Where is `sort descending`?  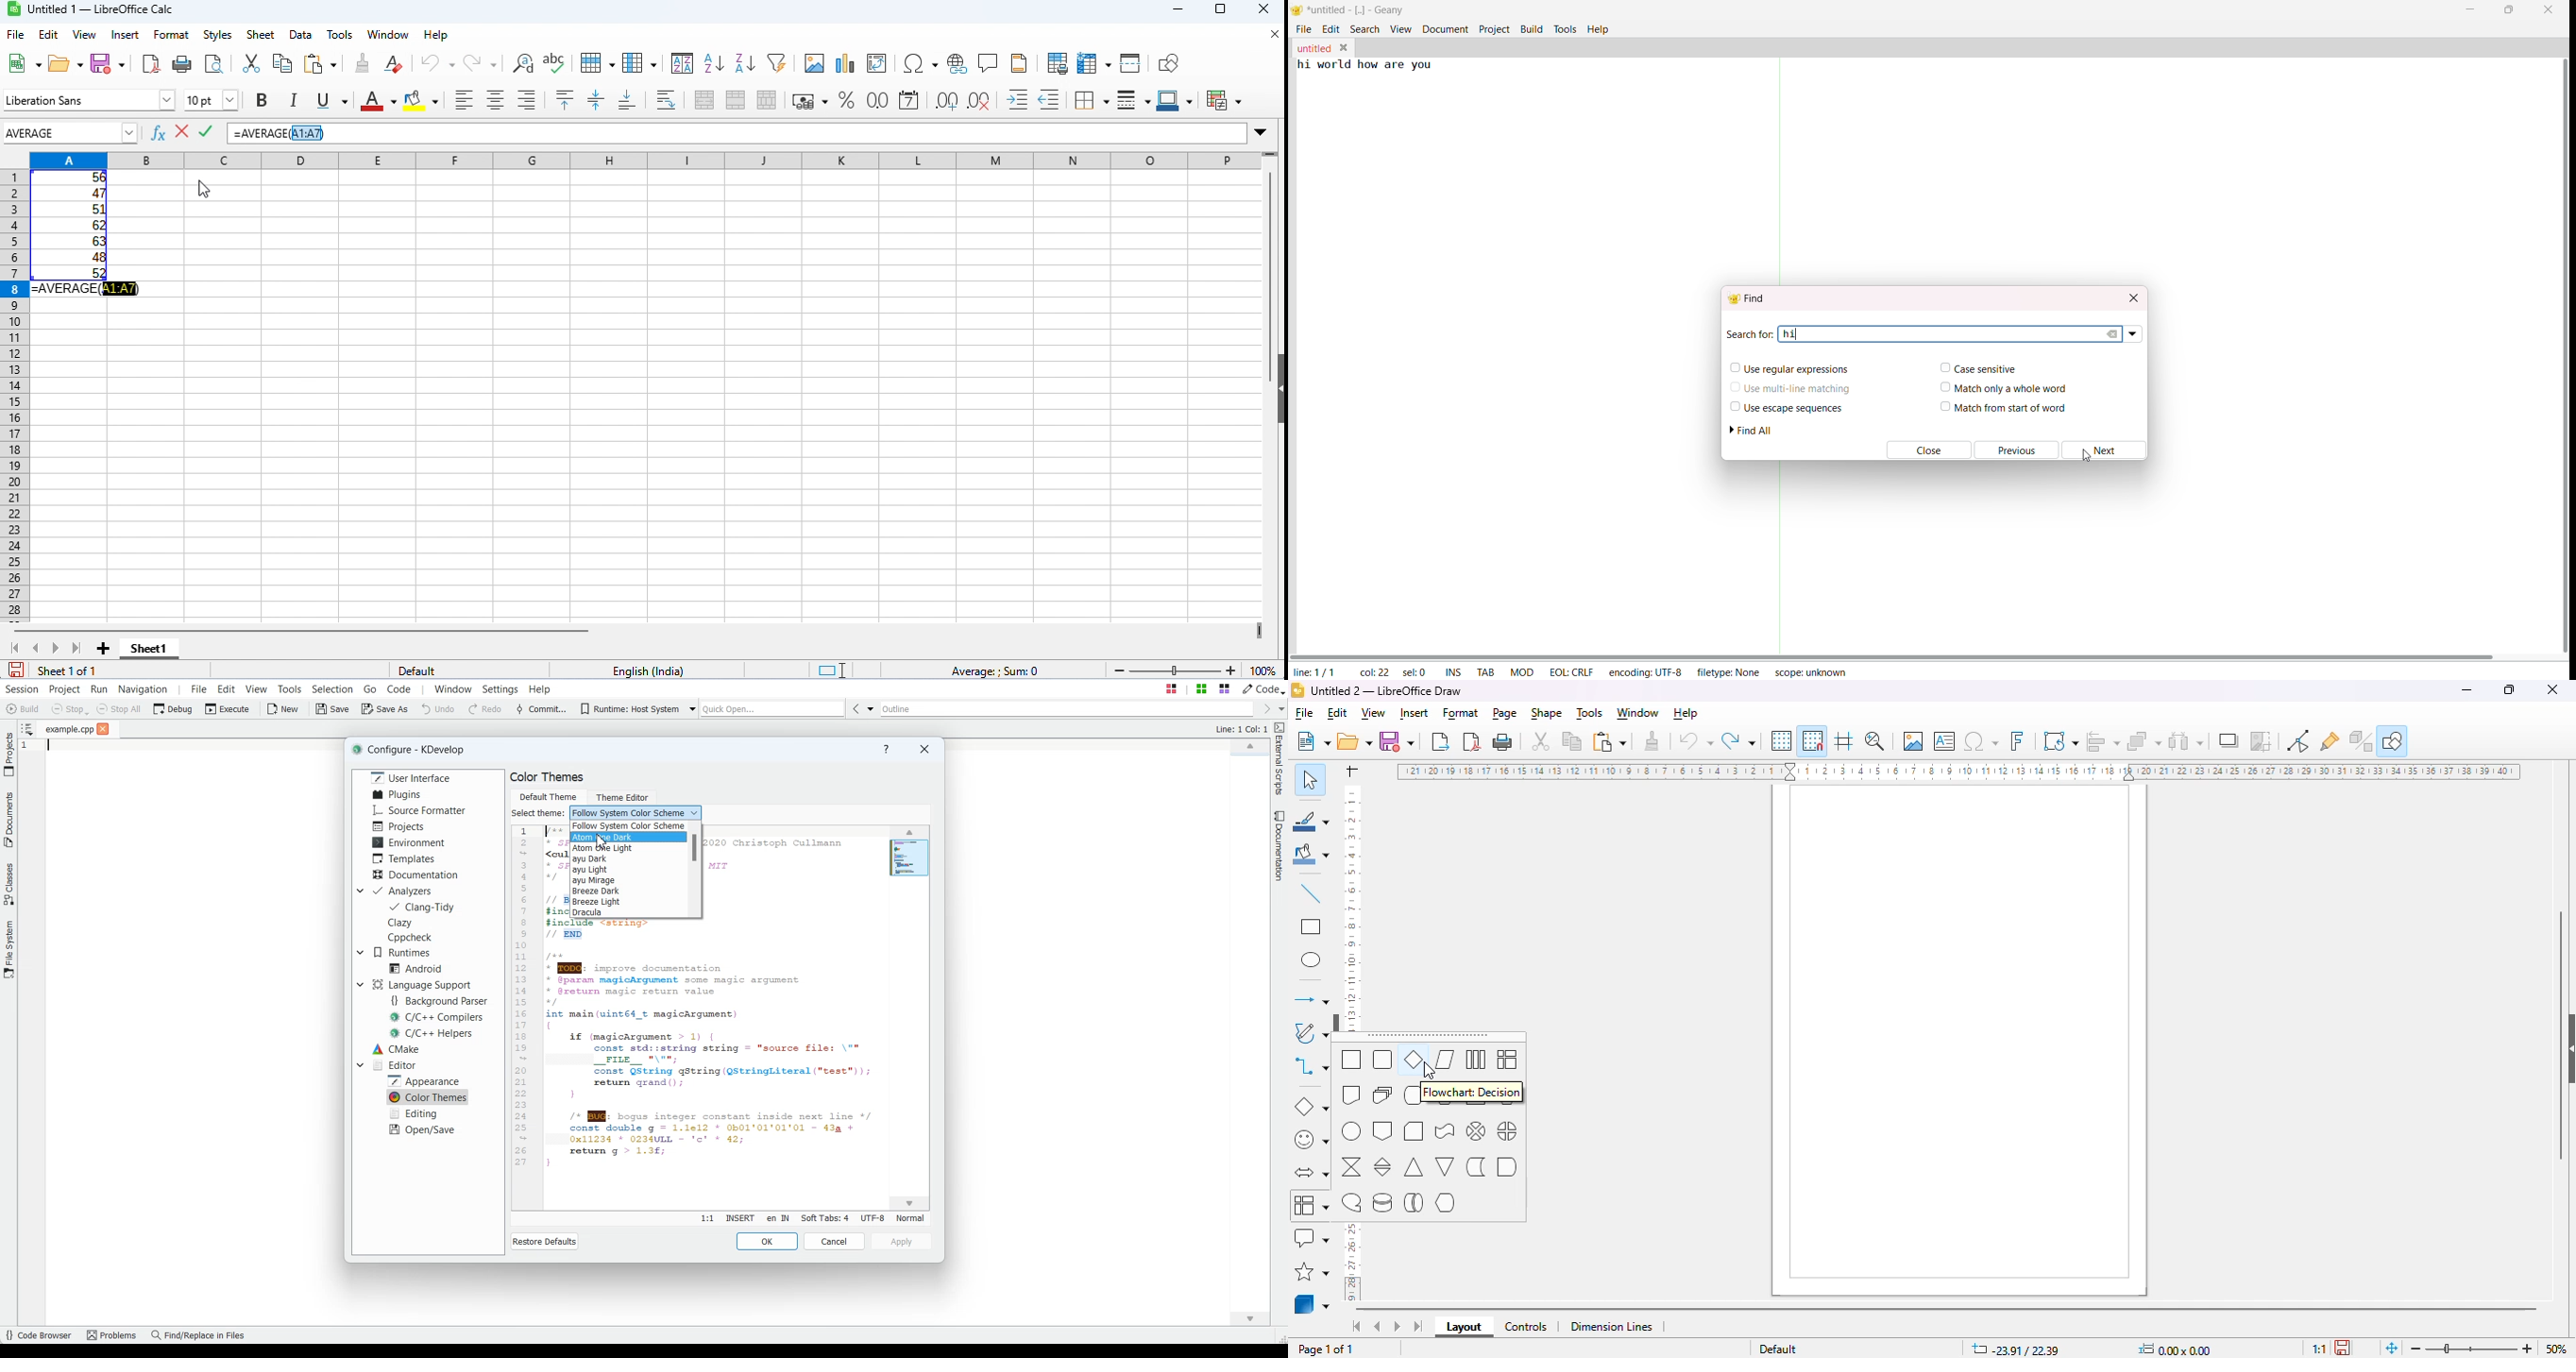
sort descending is located at coordinates (746, 63).